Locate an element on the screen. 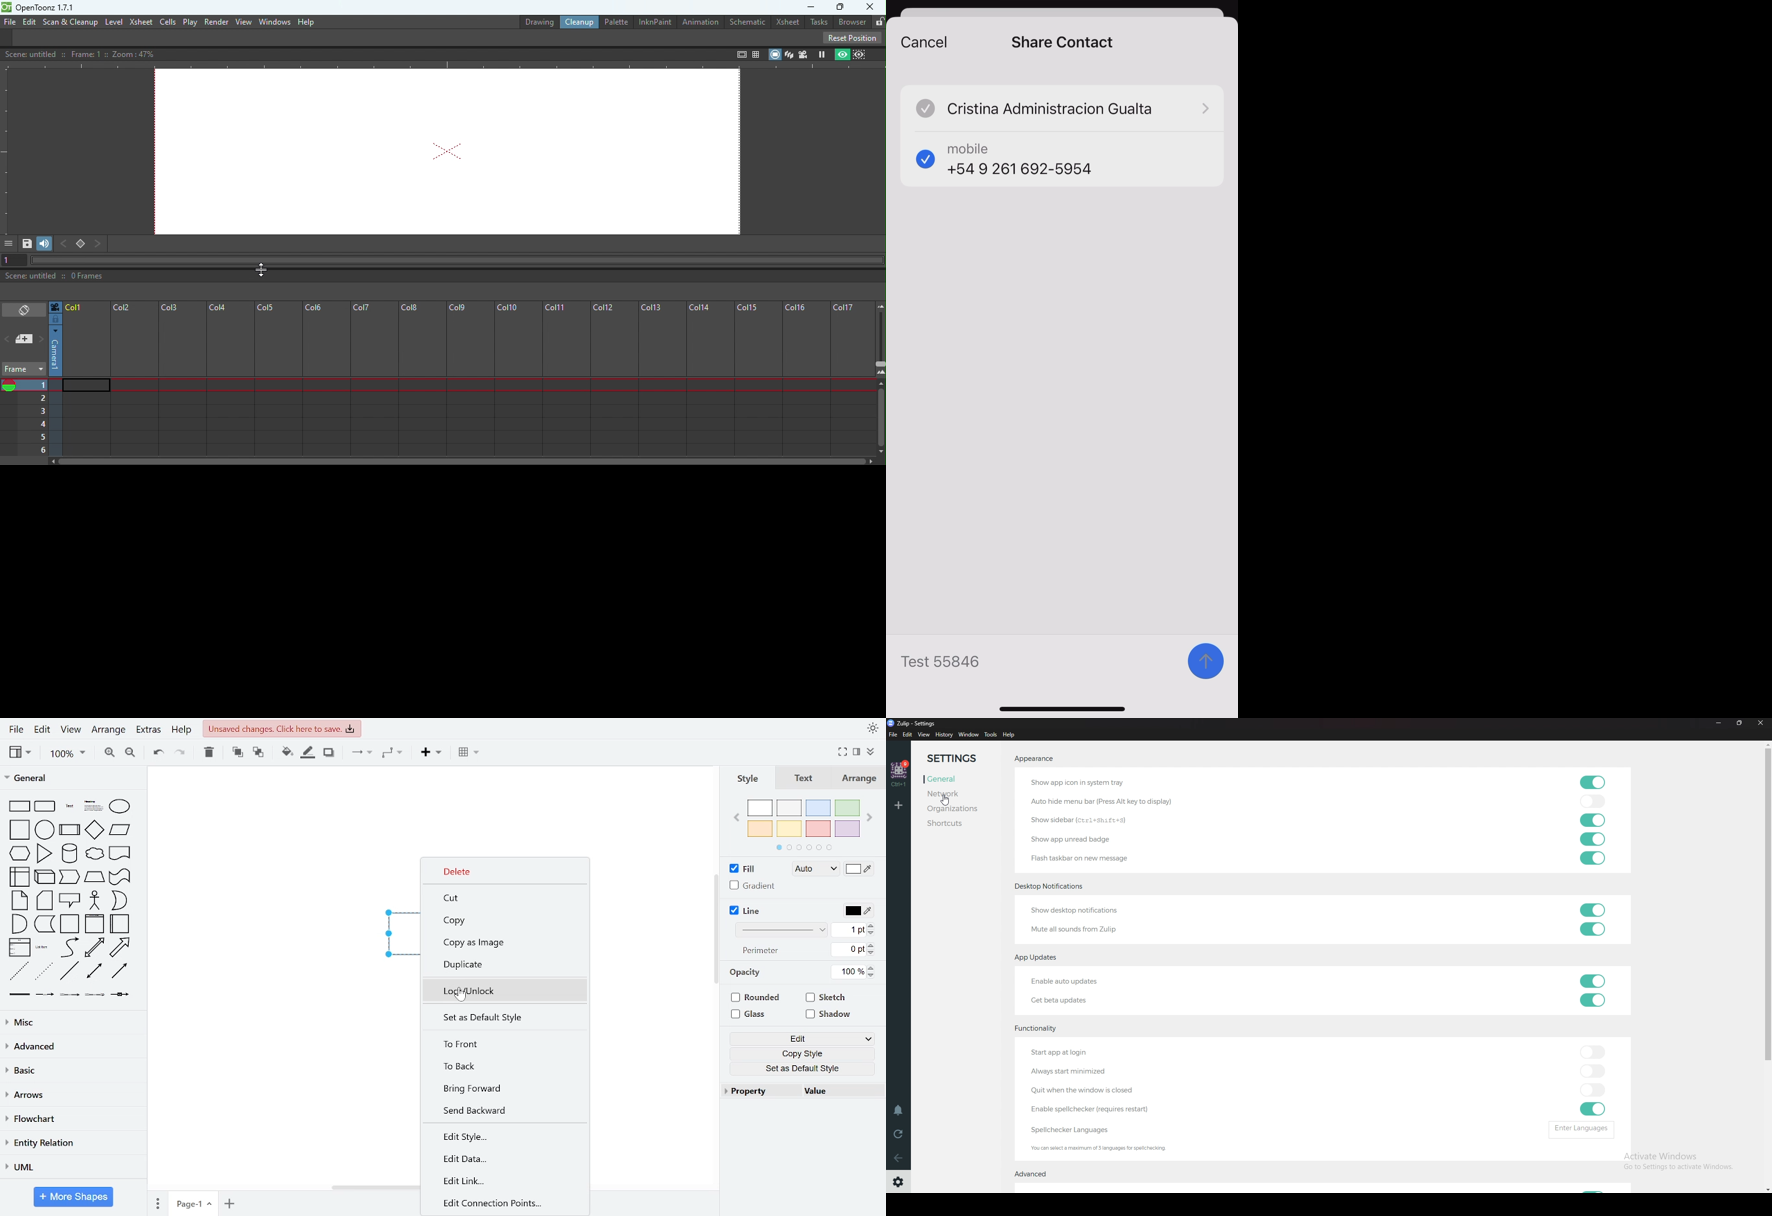 The width and height of the screenshot is (1792, 1232). Test 55846 is located at coordinates (940, 664).